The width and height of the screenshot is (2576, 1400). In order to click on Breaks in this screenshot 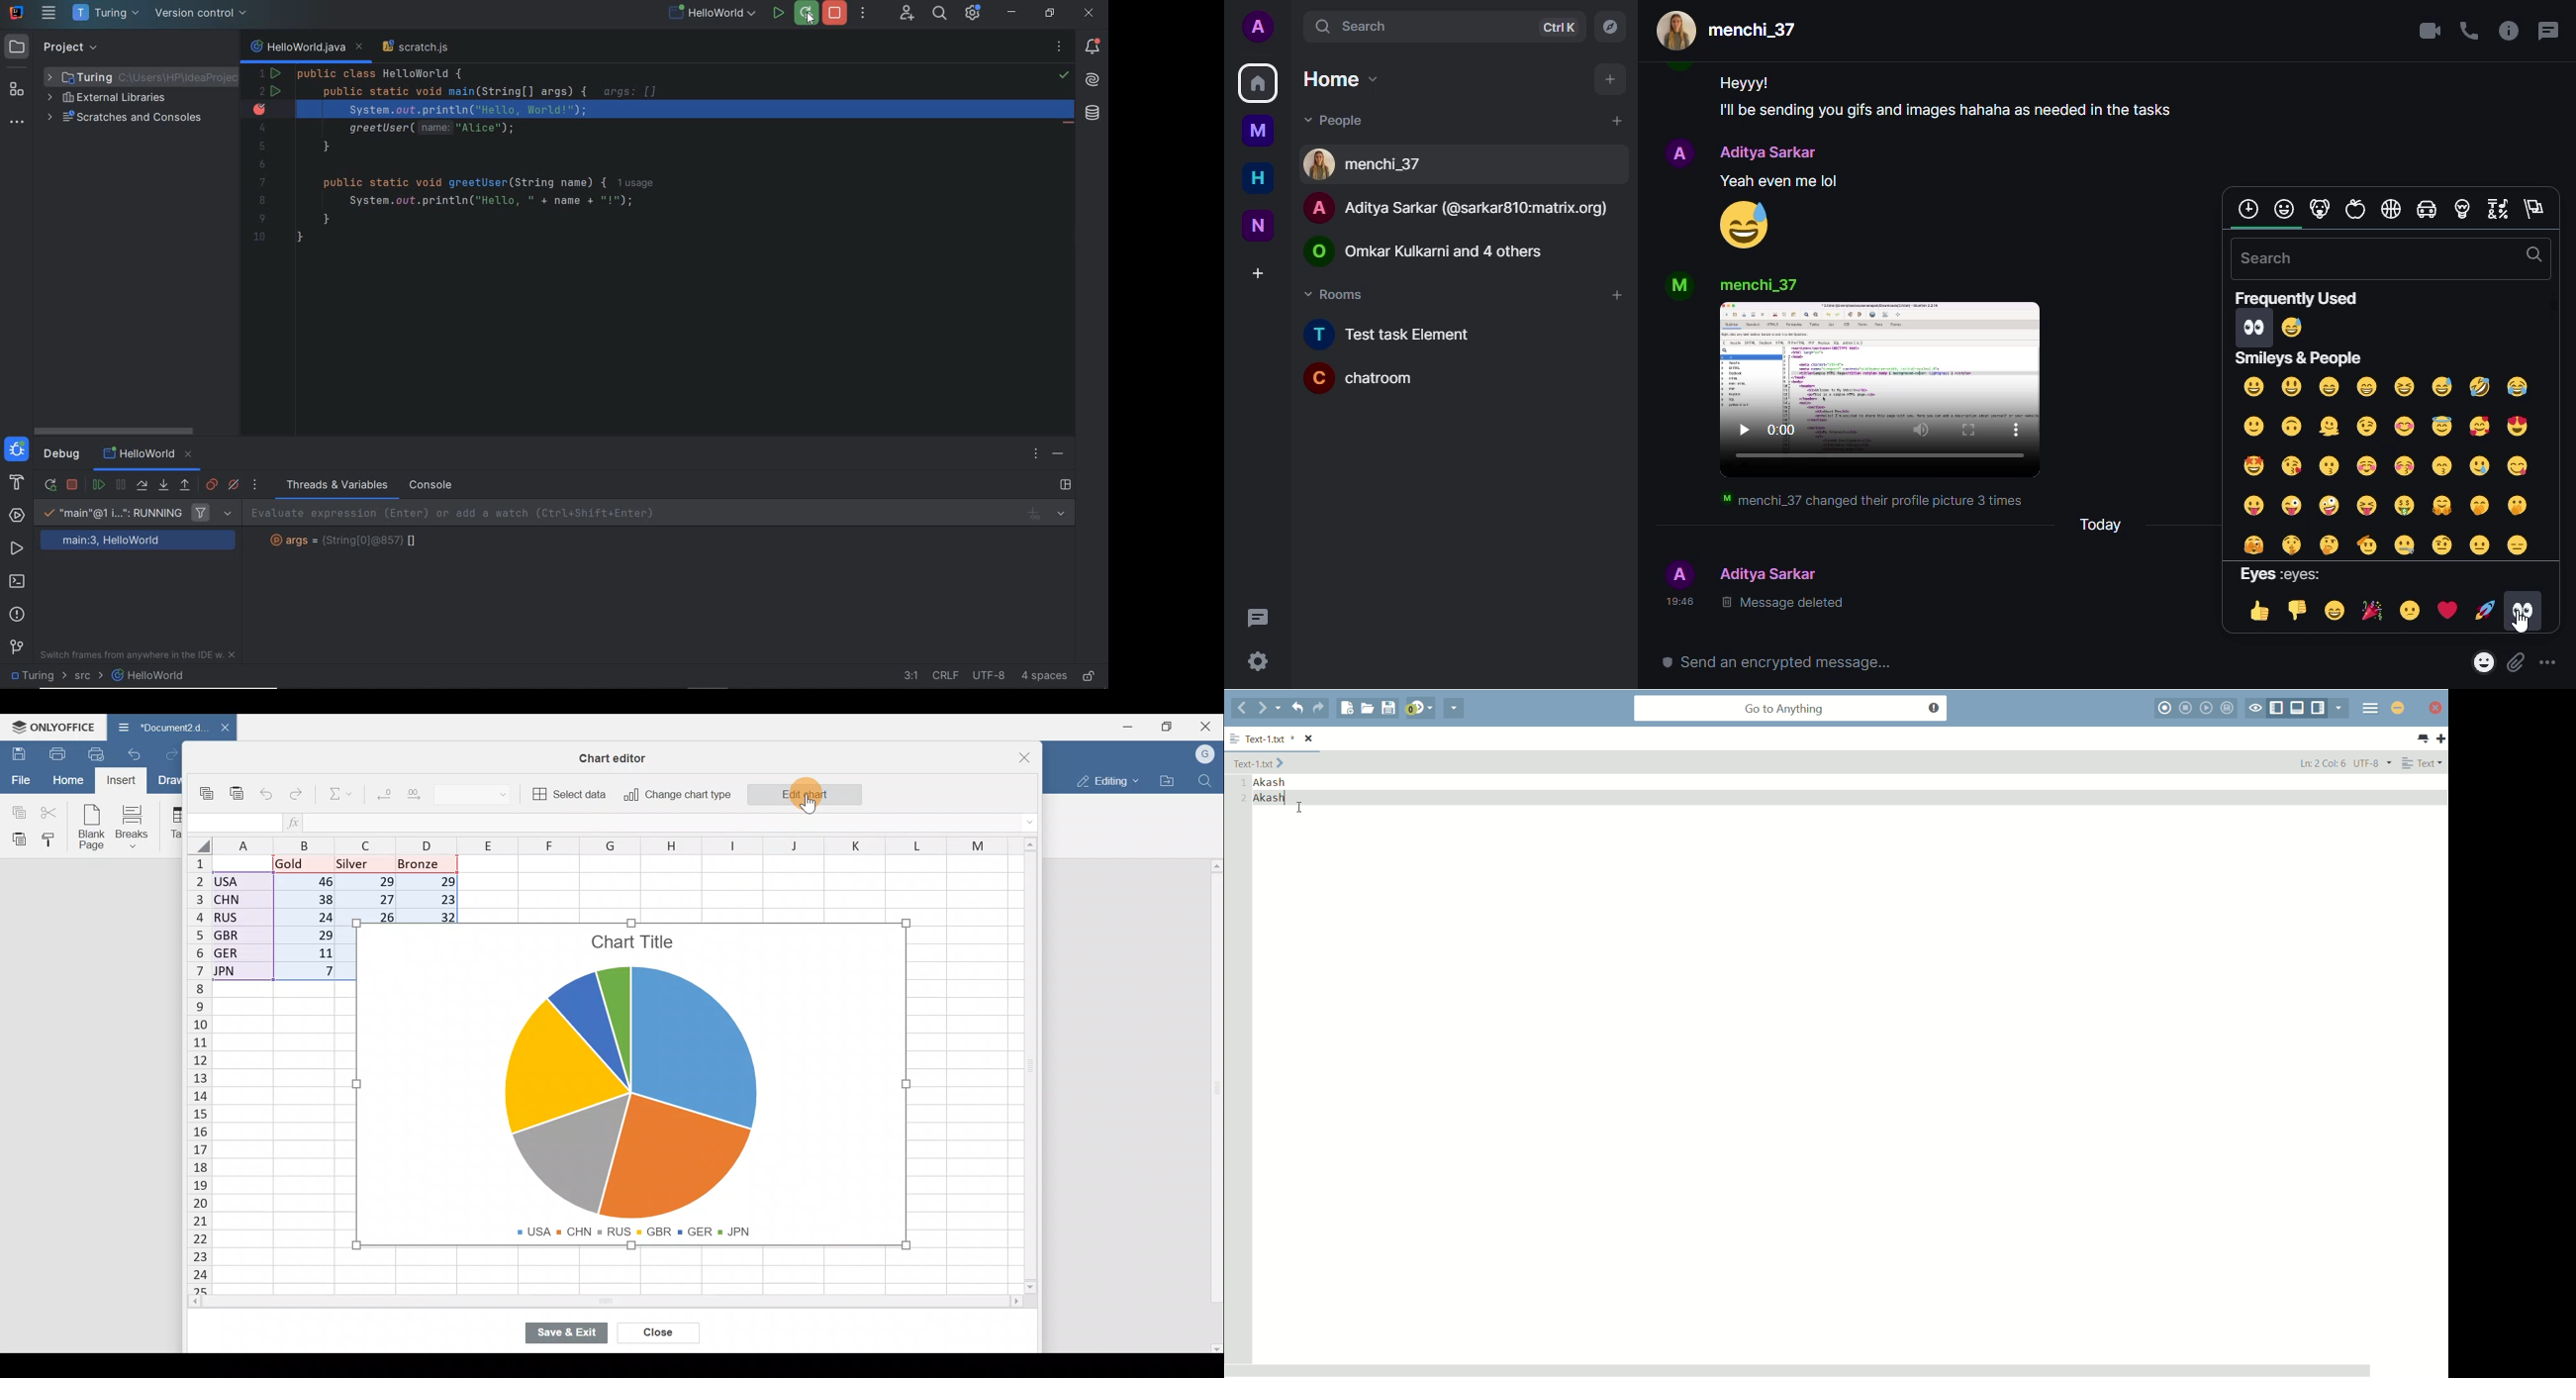, I will do `click(133, 826)`.